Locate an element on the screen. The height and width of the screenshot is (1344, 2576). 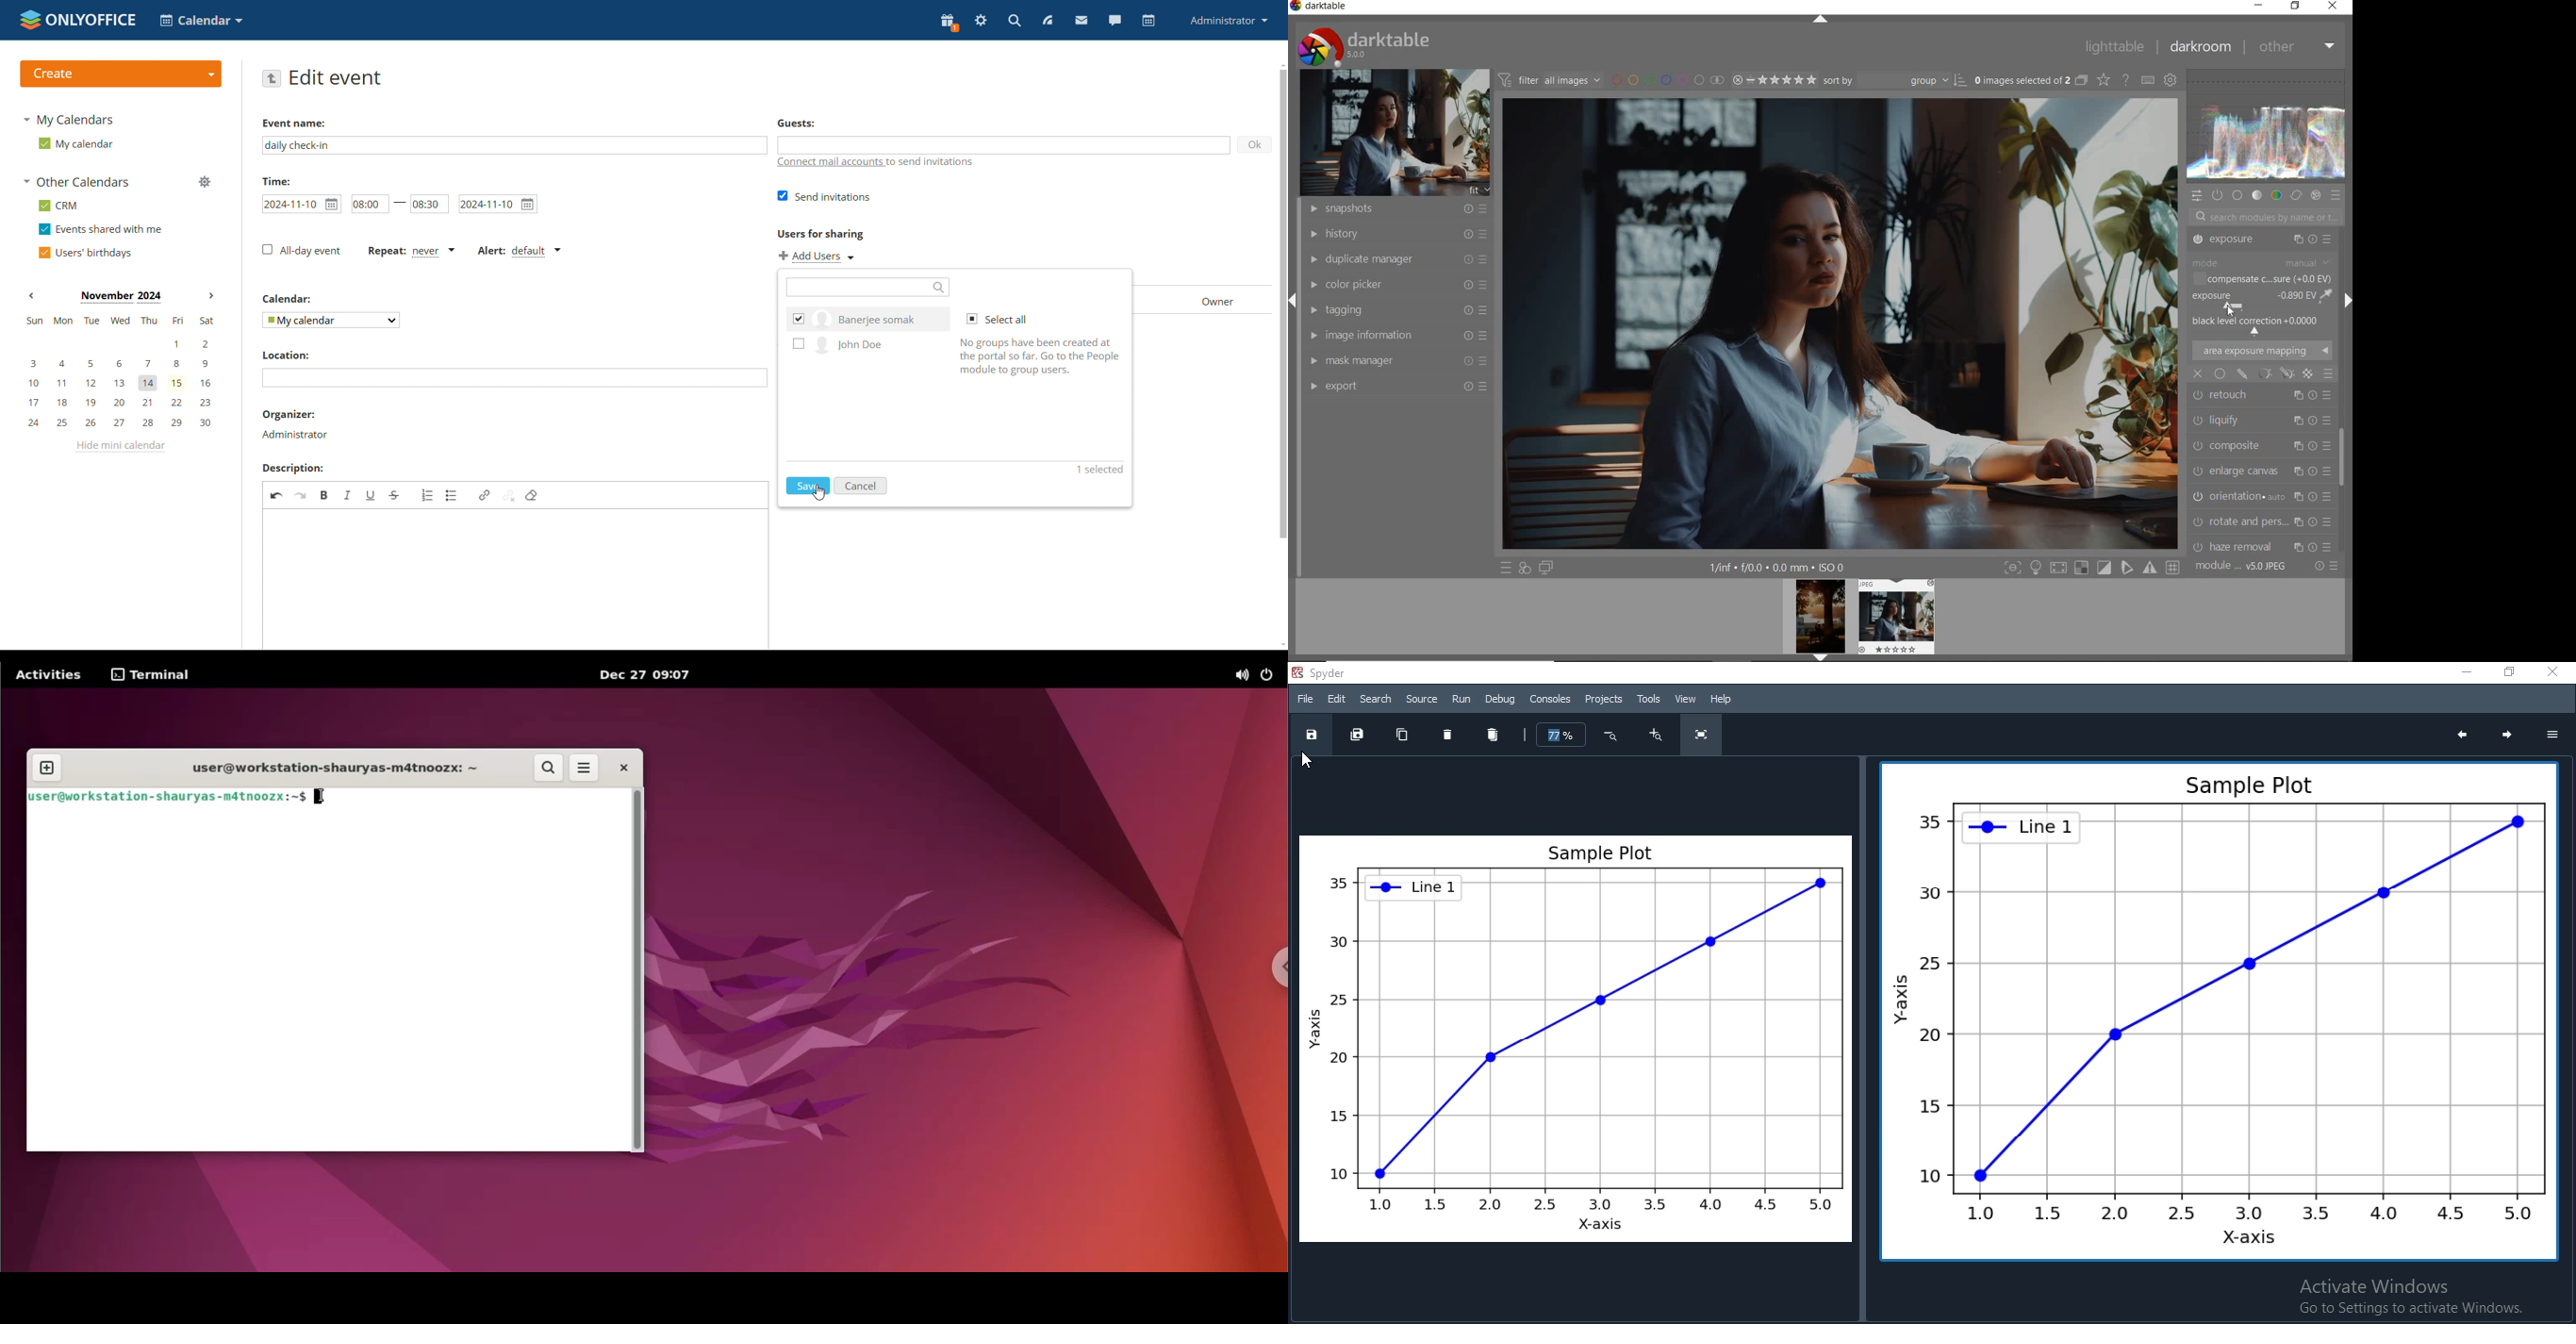
bold is located at coordinates (325, 494).